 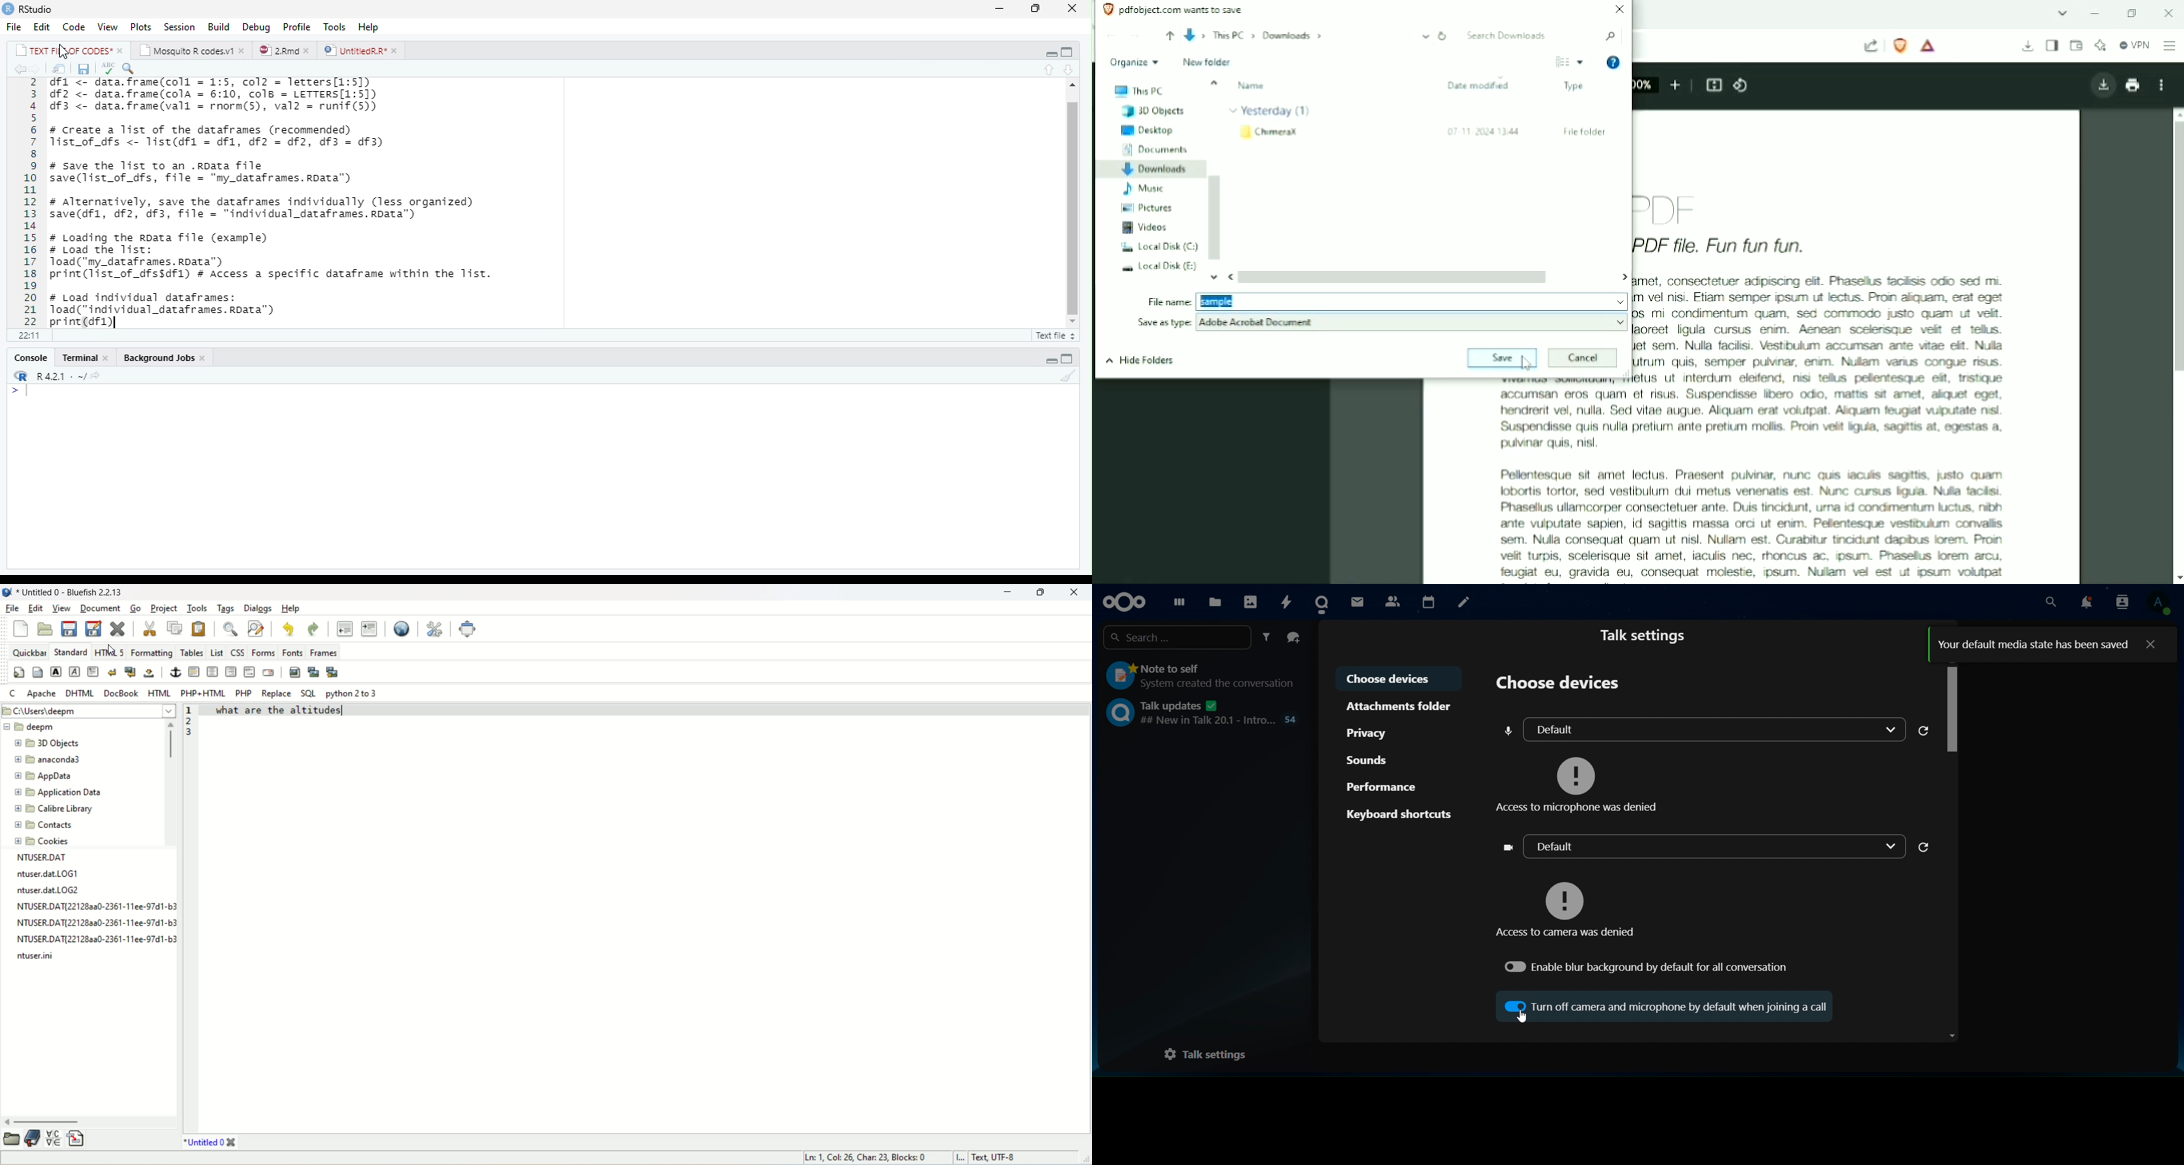 What do you see at coordinates (1006, 1158) in the screenshot?
I see `text, UTF-8` at bounding box center [1006, 1158].